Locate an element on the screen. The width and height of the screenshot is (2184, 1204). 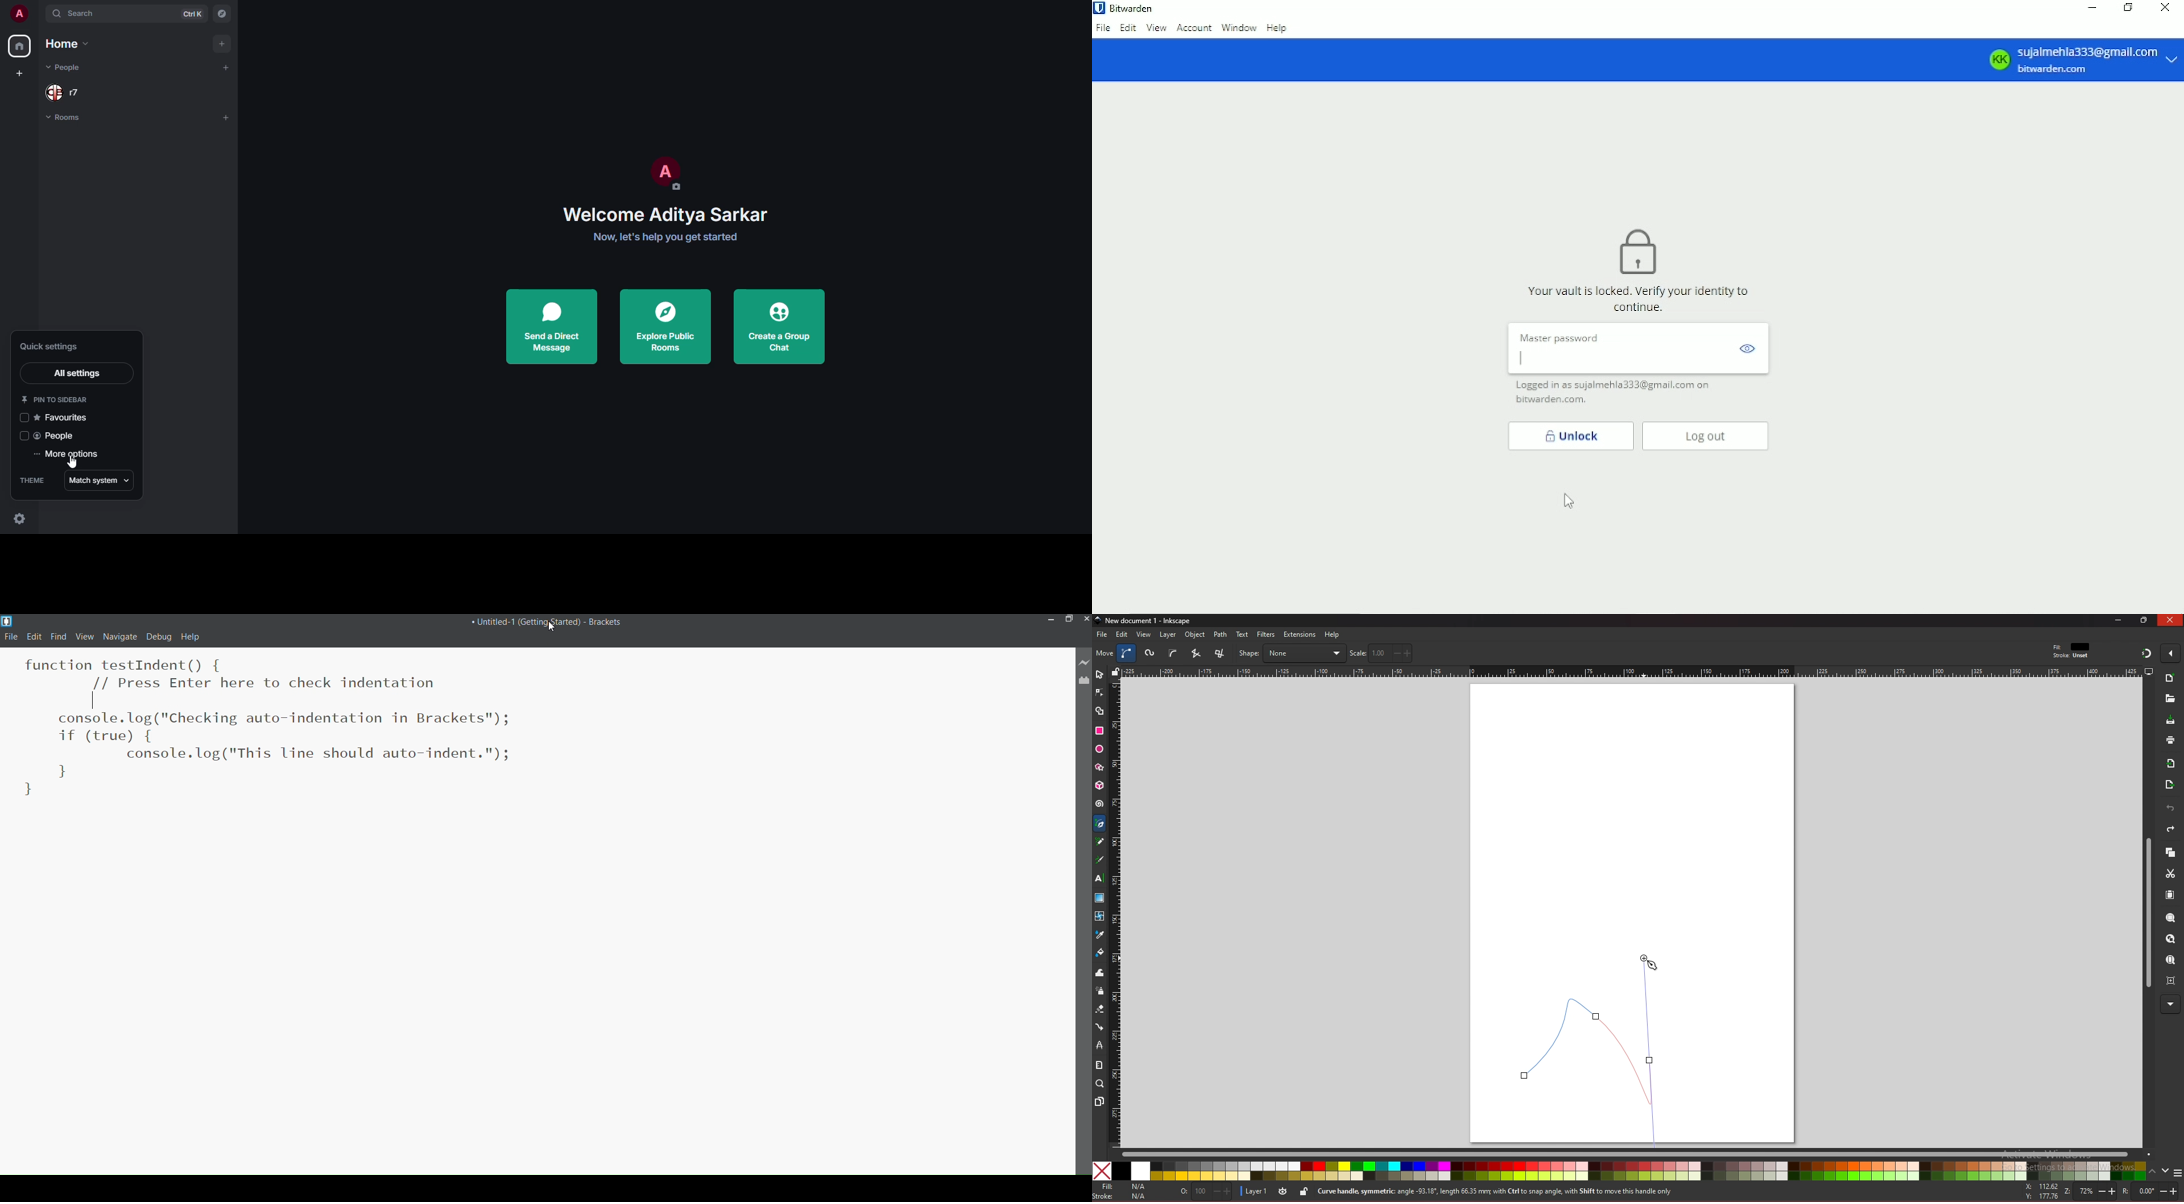
scroll bar is located at coordinates (1636, 1153).